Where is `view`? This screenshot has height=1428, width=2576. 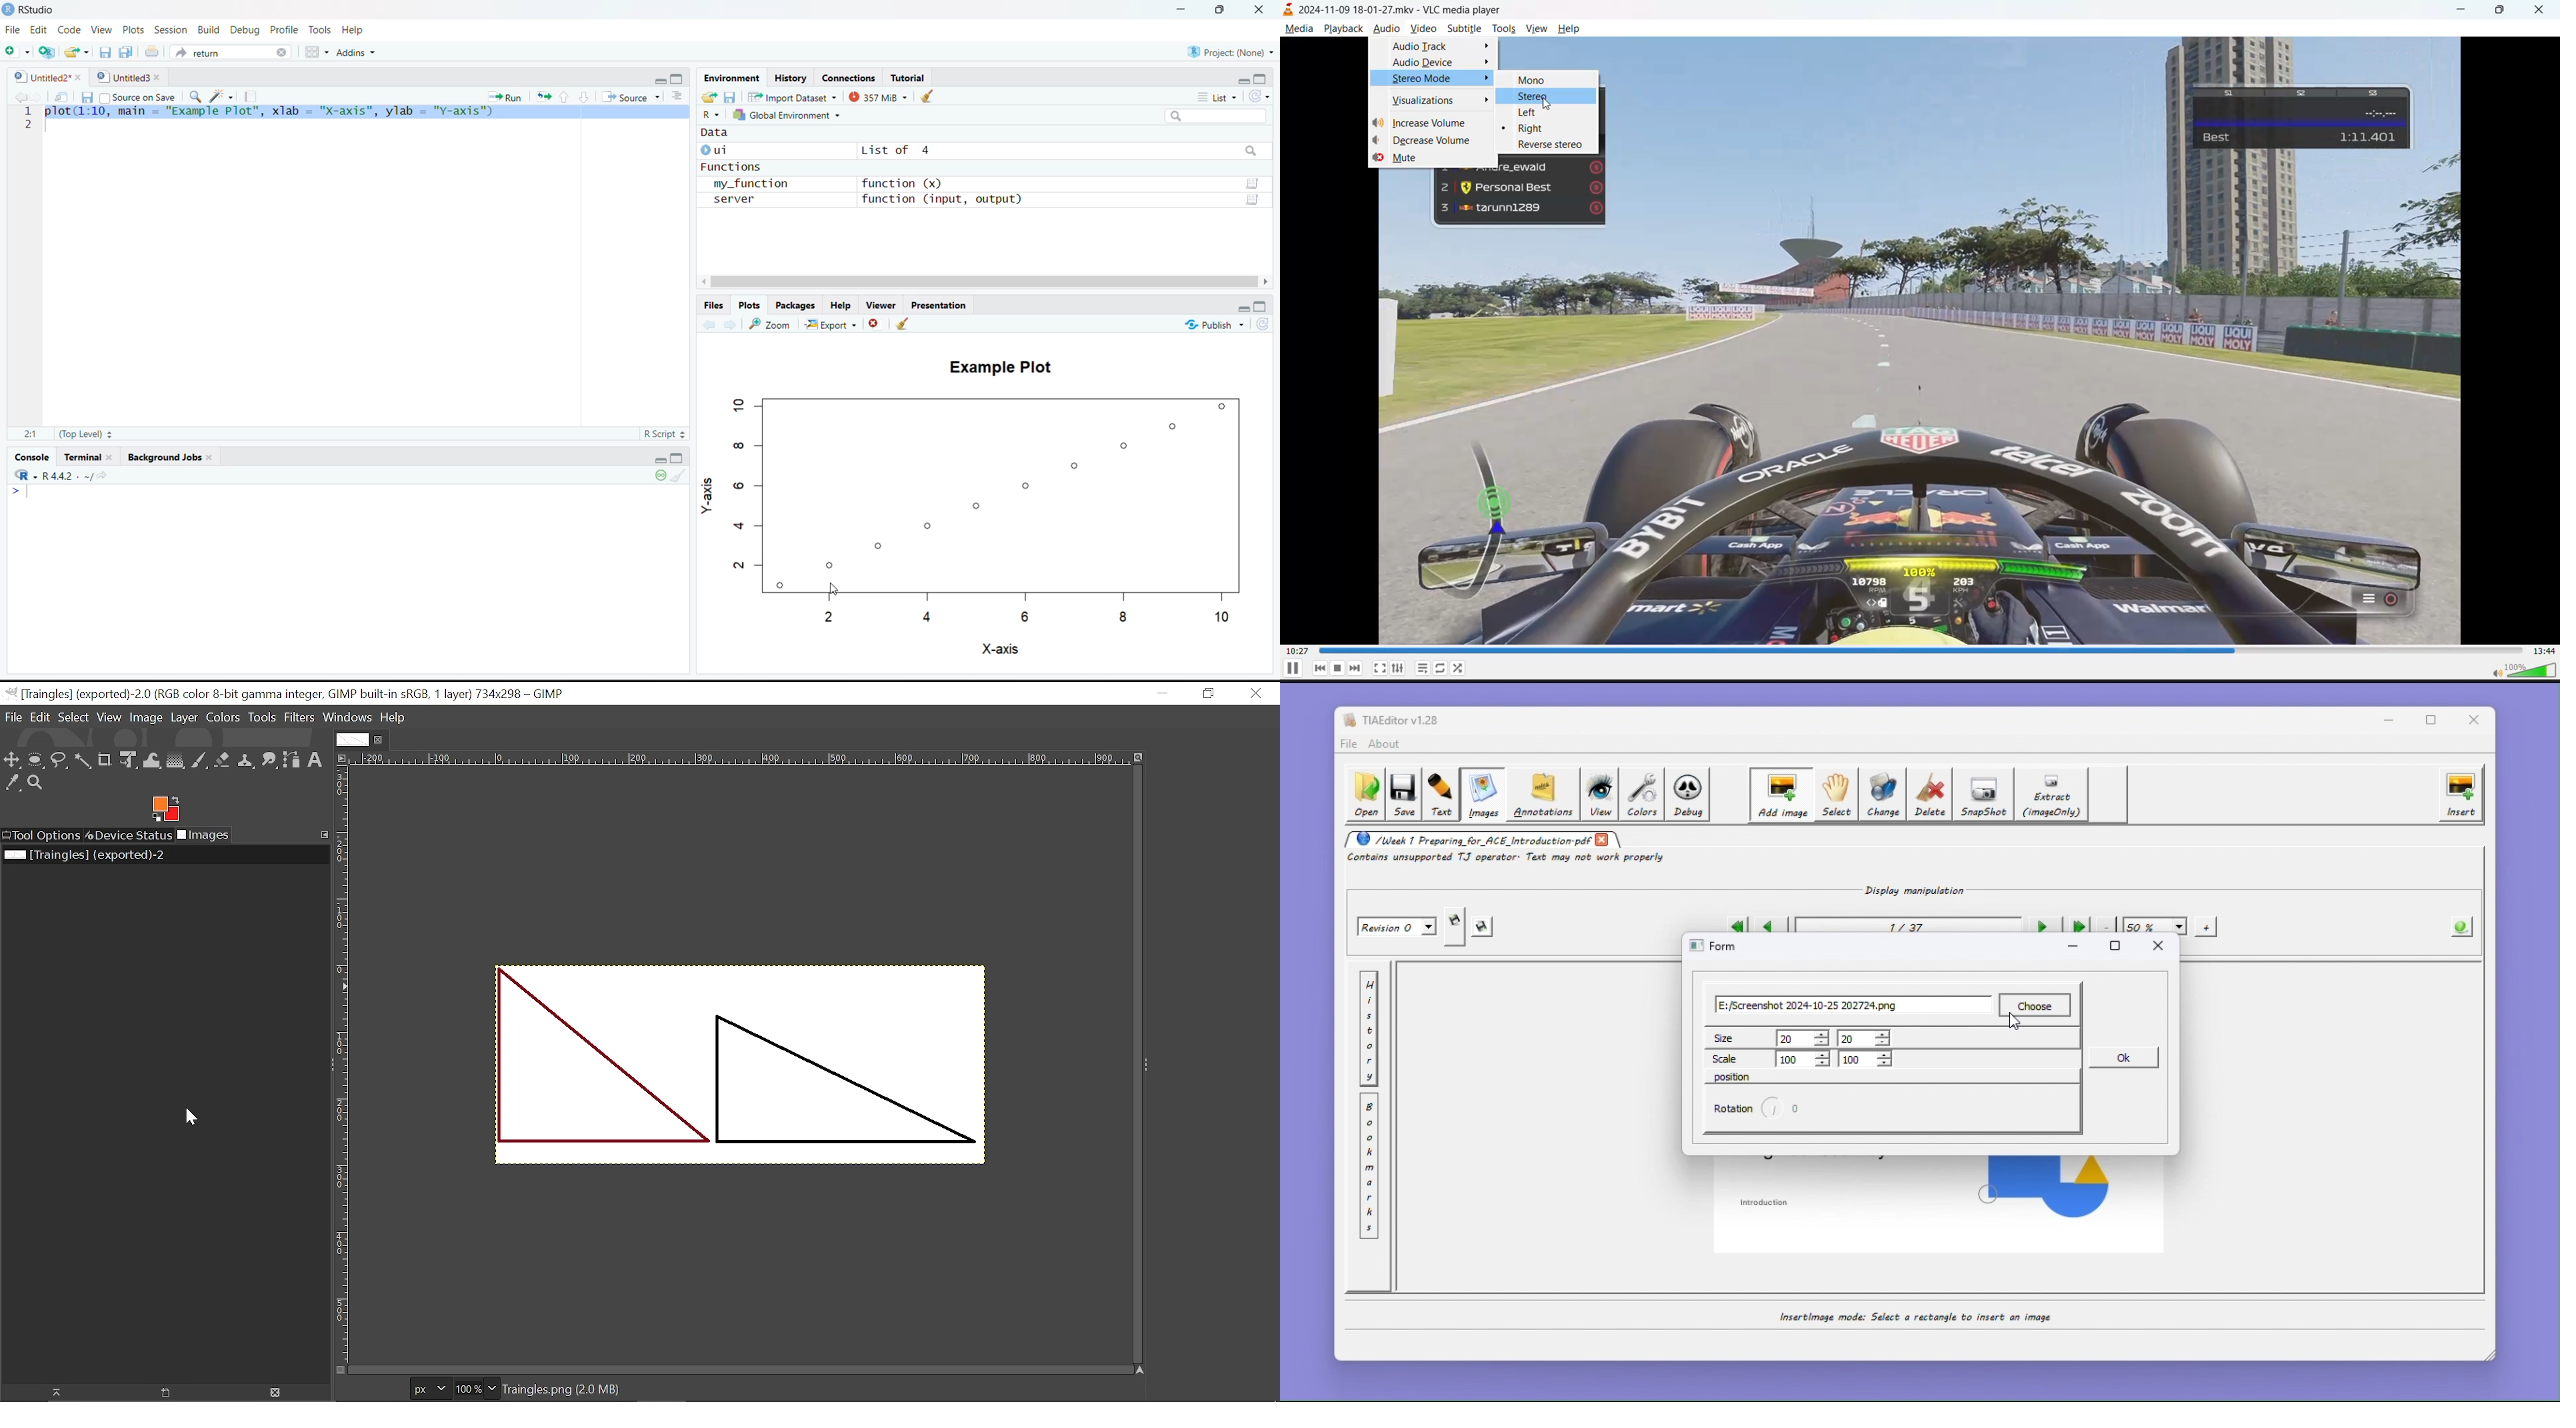
view is located at coordinates (1536, 29).